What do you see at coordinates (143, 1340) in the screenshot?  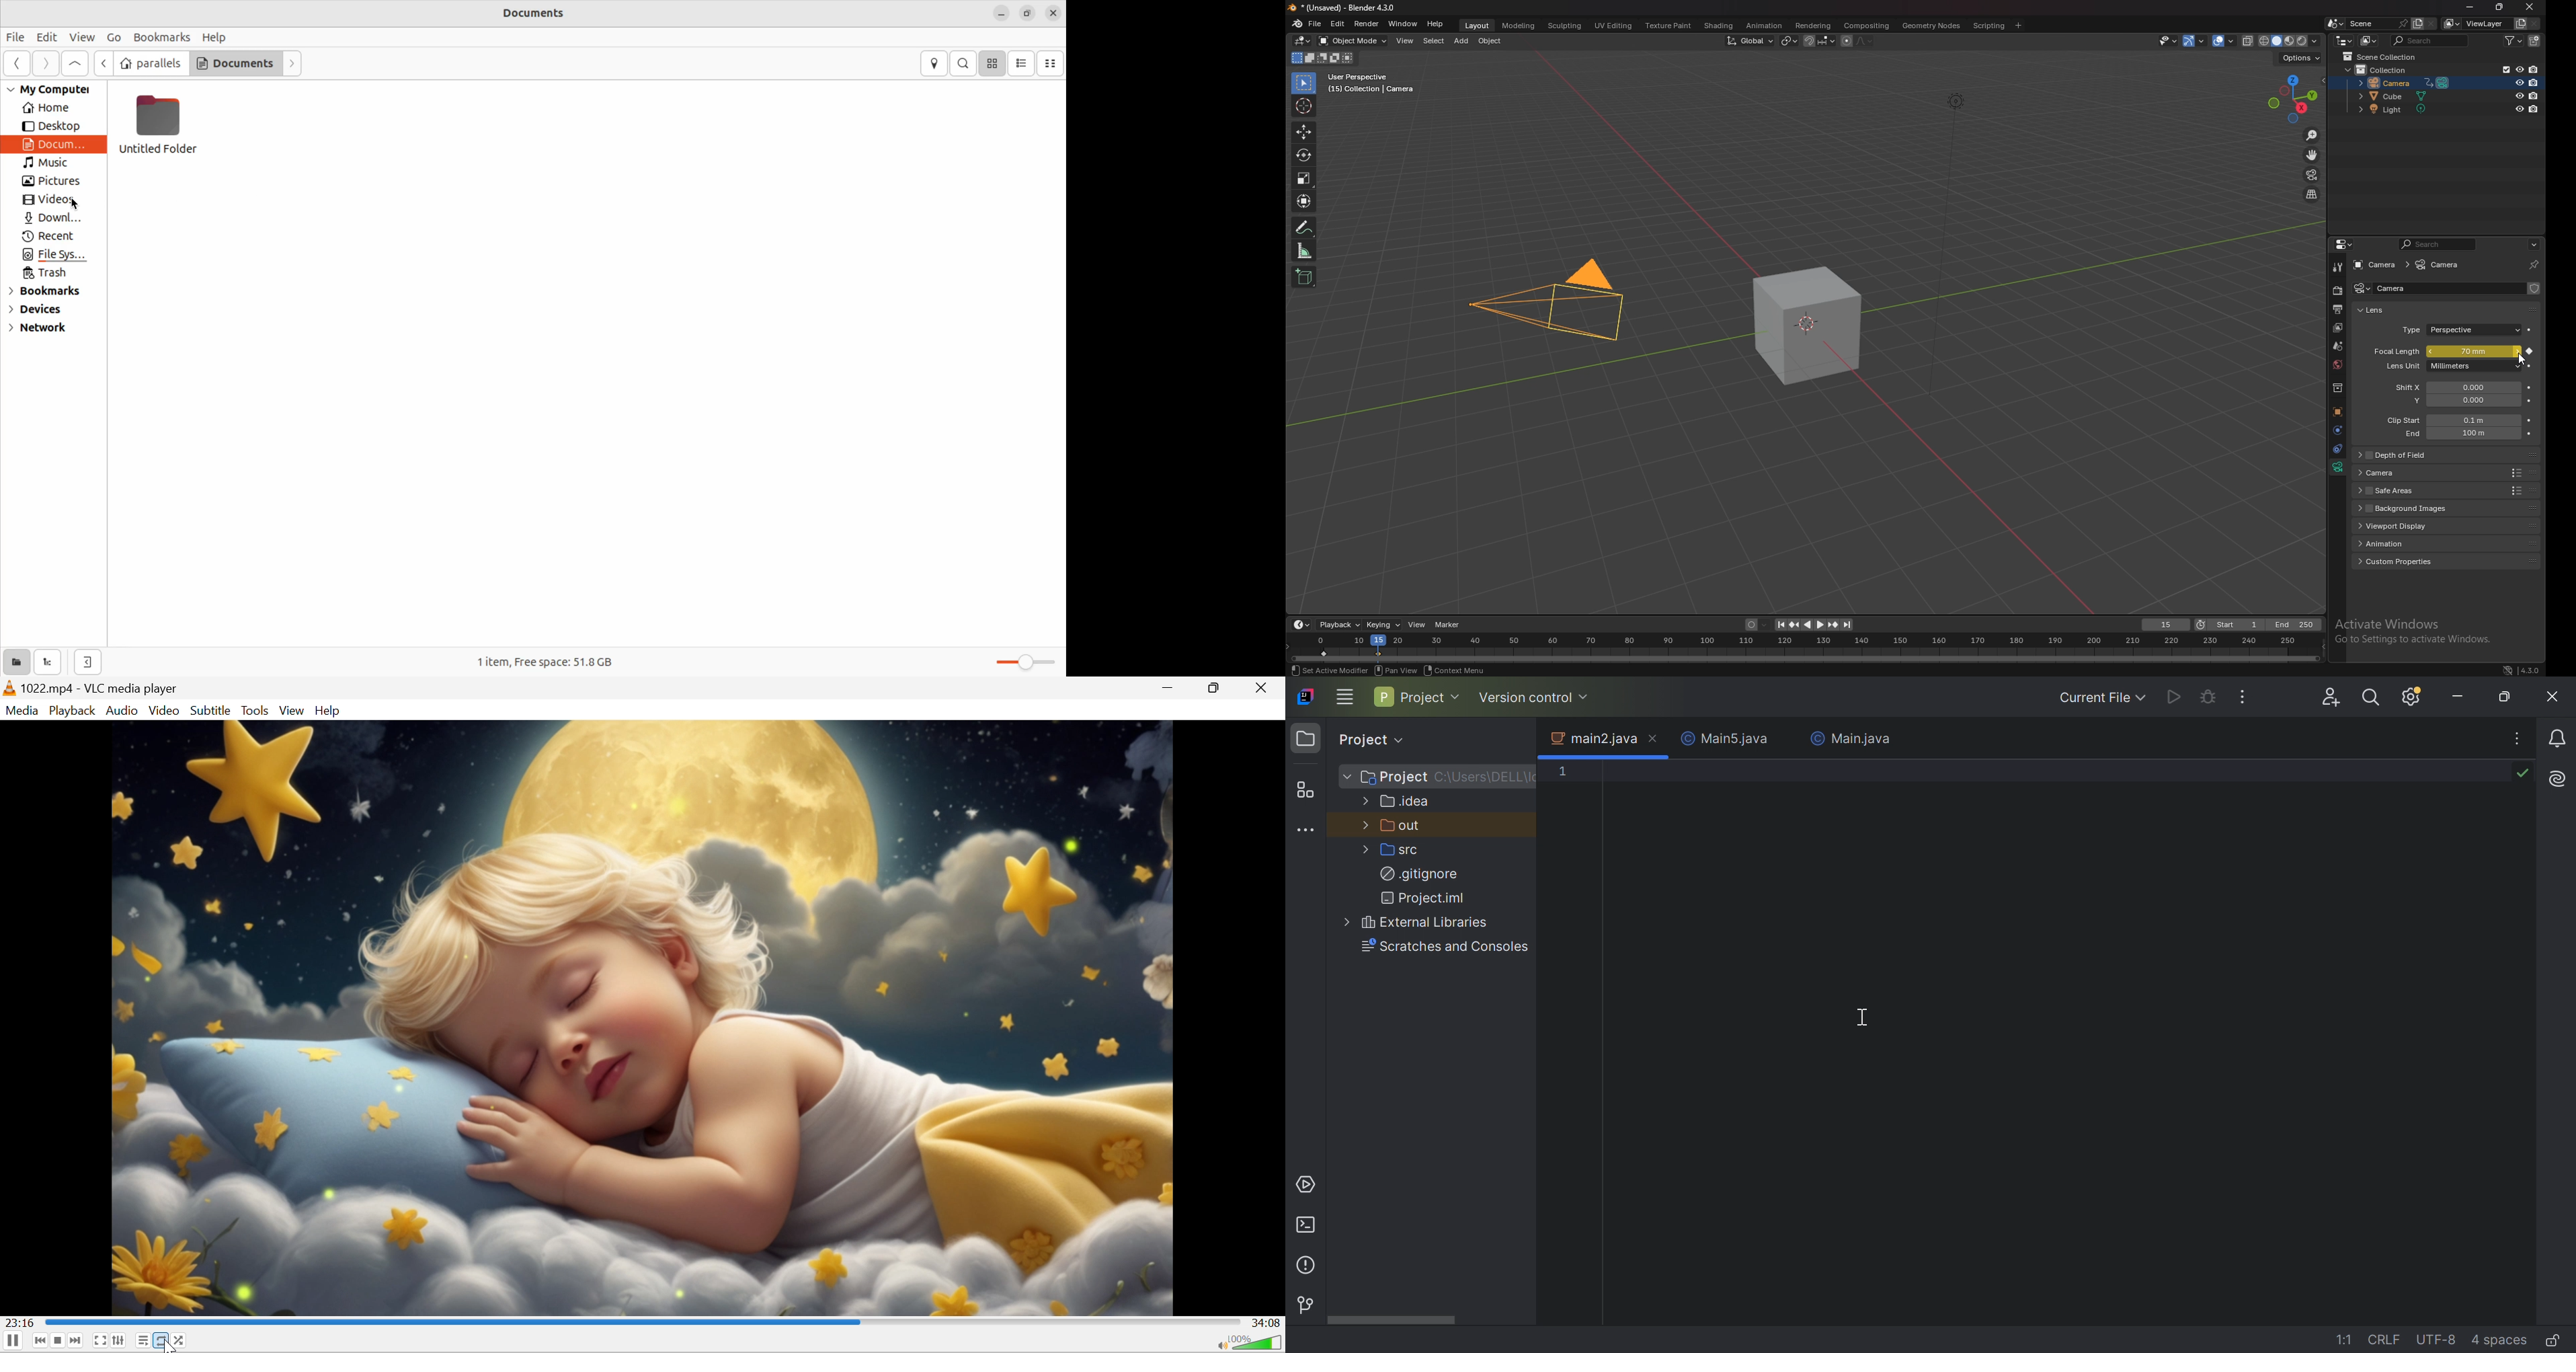 I see `Toggle playlist` at bounding box center [143, 1340].